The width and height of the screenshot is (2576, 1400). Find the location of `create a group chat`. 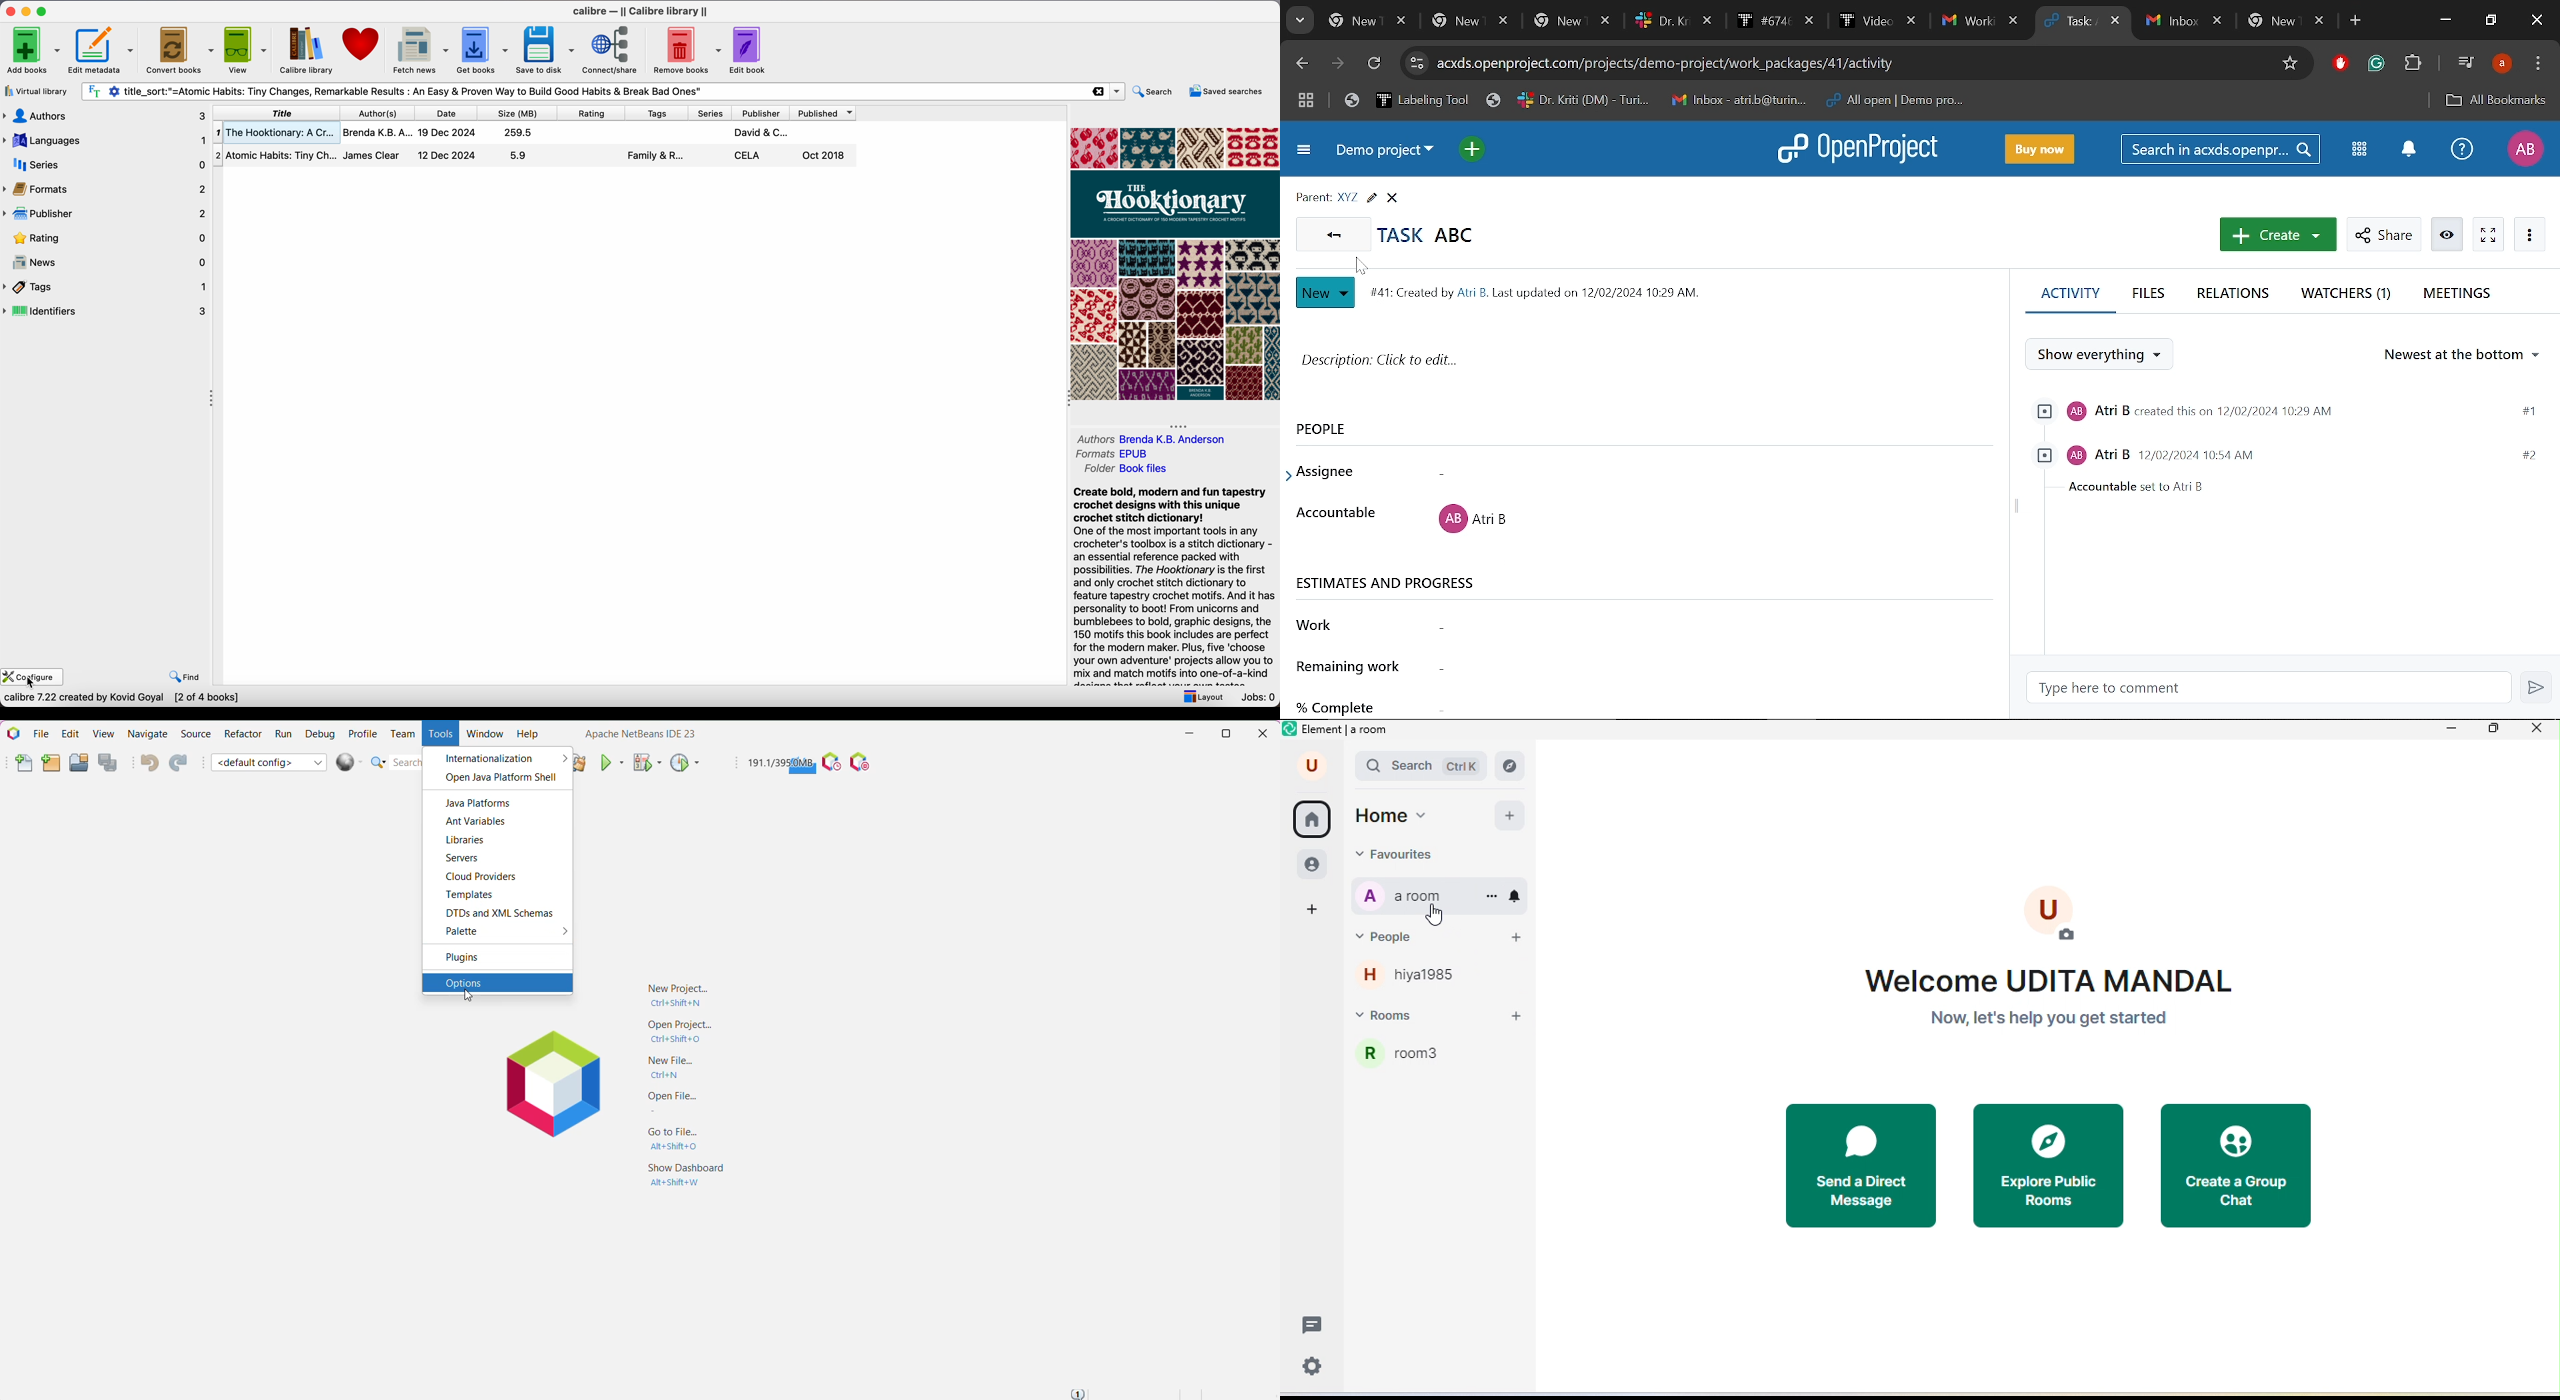

create a group chat is located at coordinates (2236, 1162).